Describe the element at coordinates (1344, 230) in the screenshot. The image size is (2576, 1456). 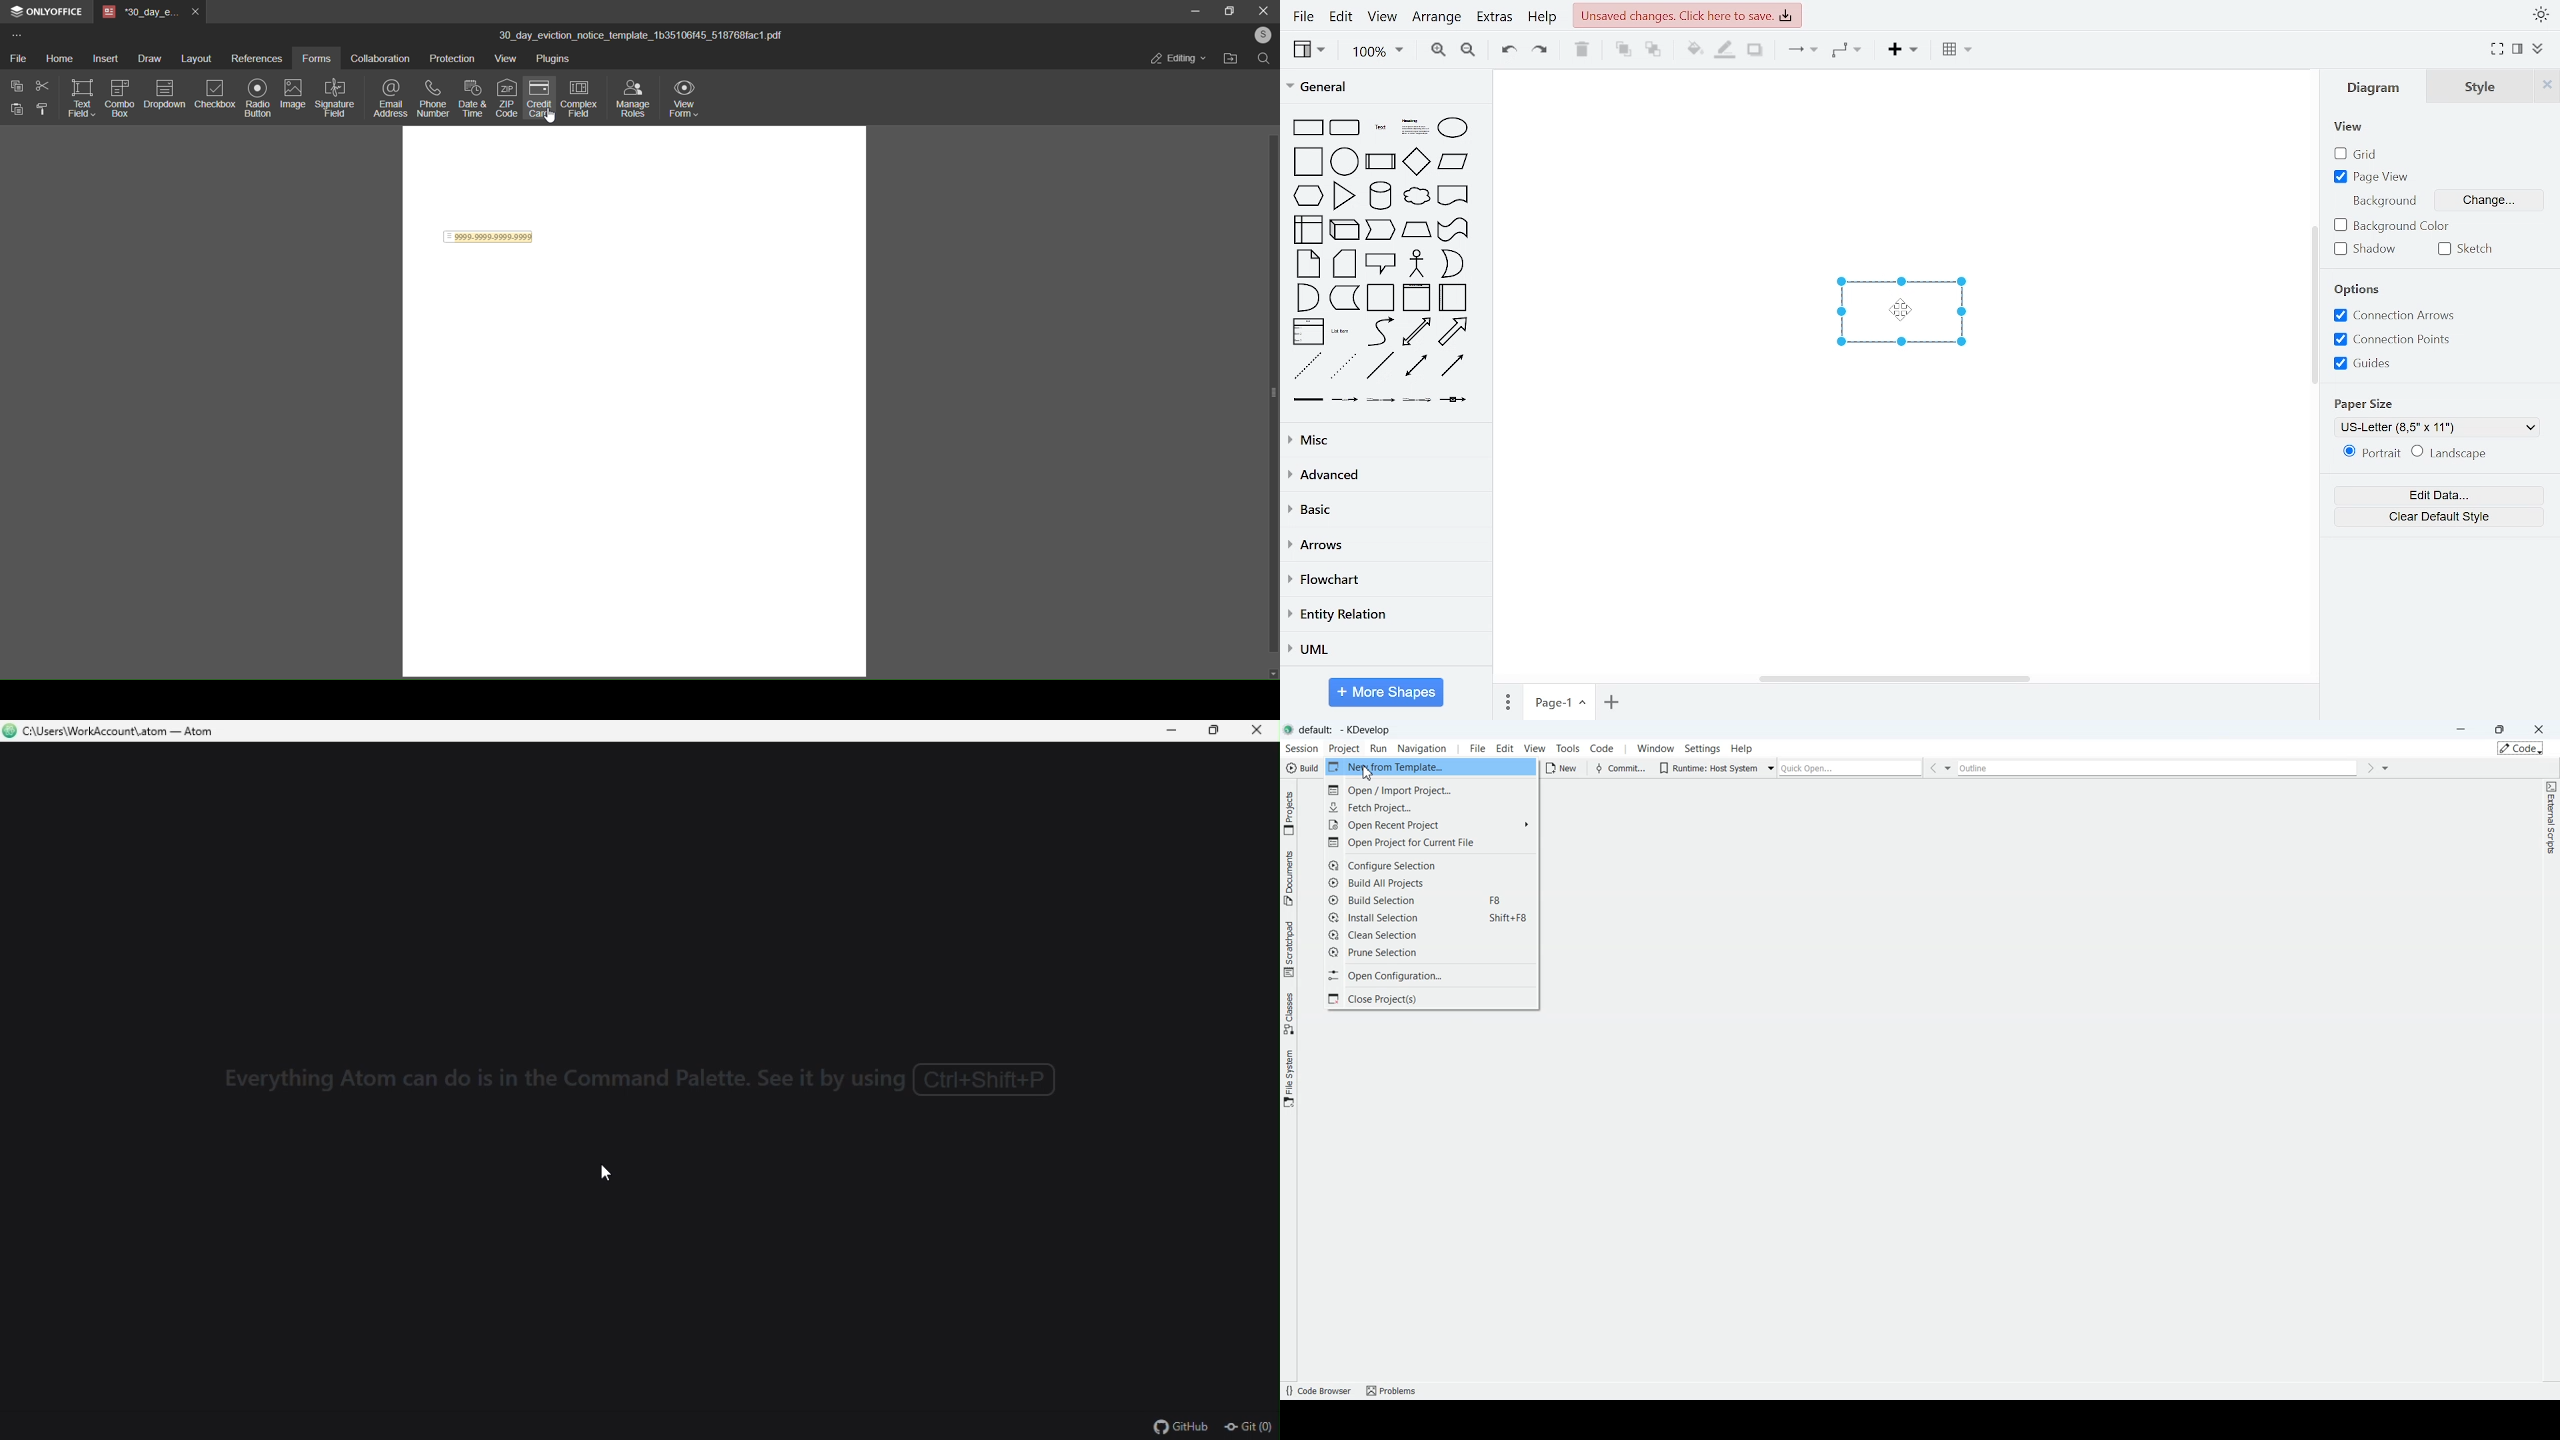
I see `general shapes` at that location.